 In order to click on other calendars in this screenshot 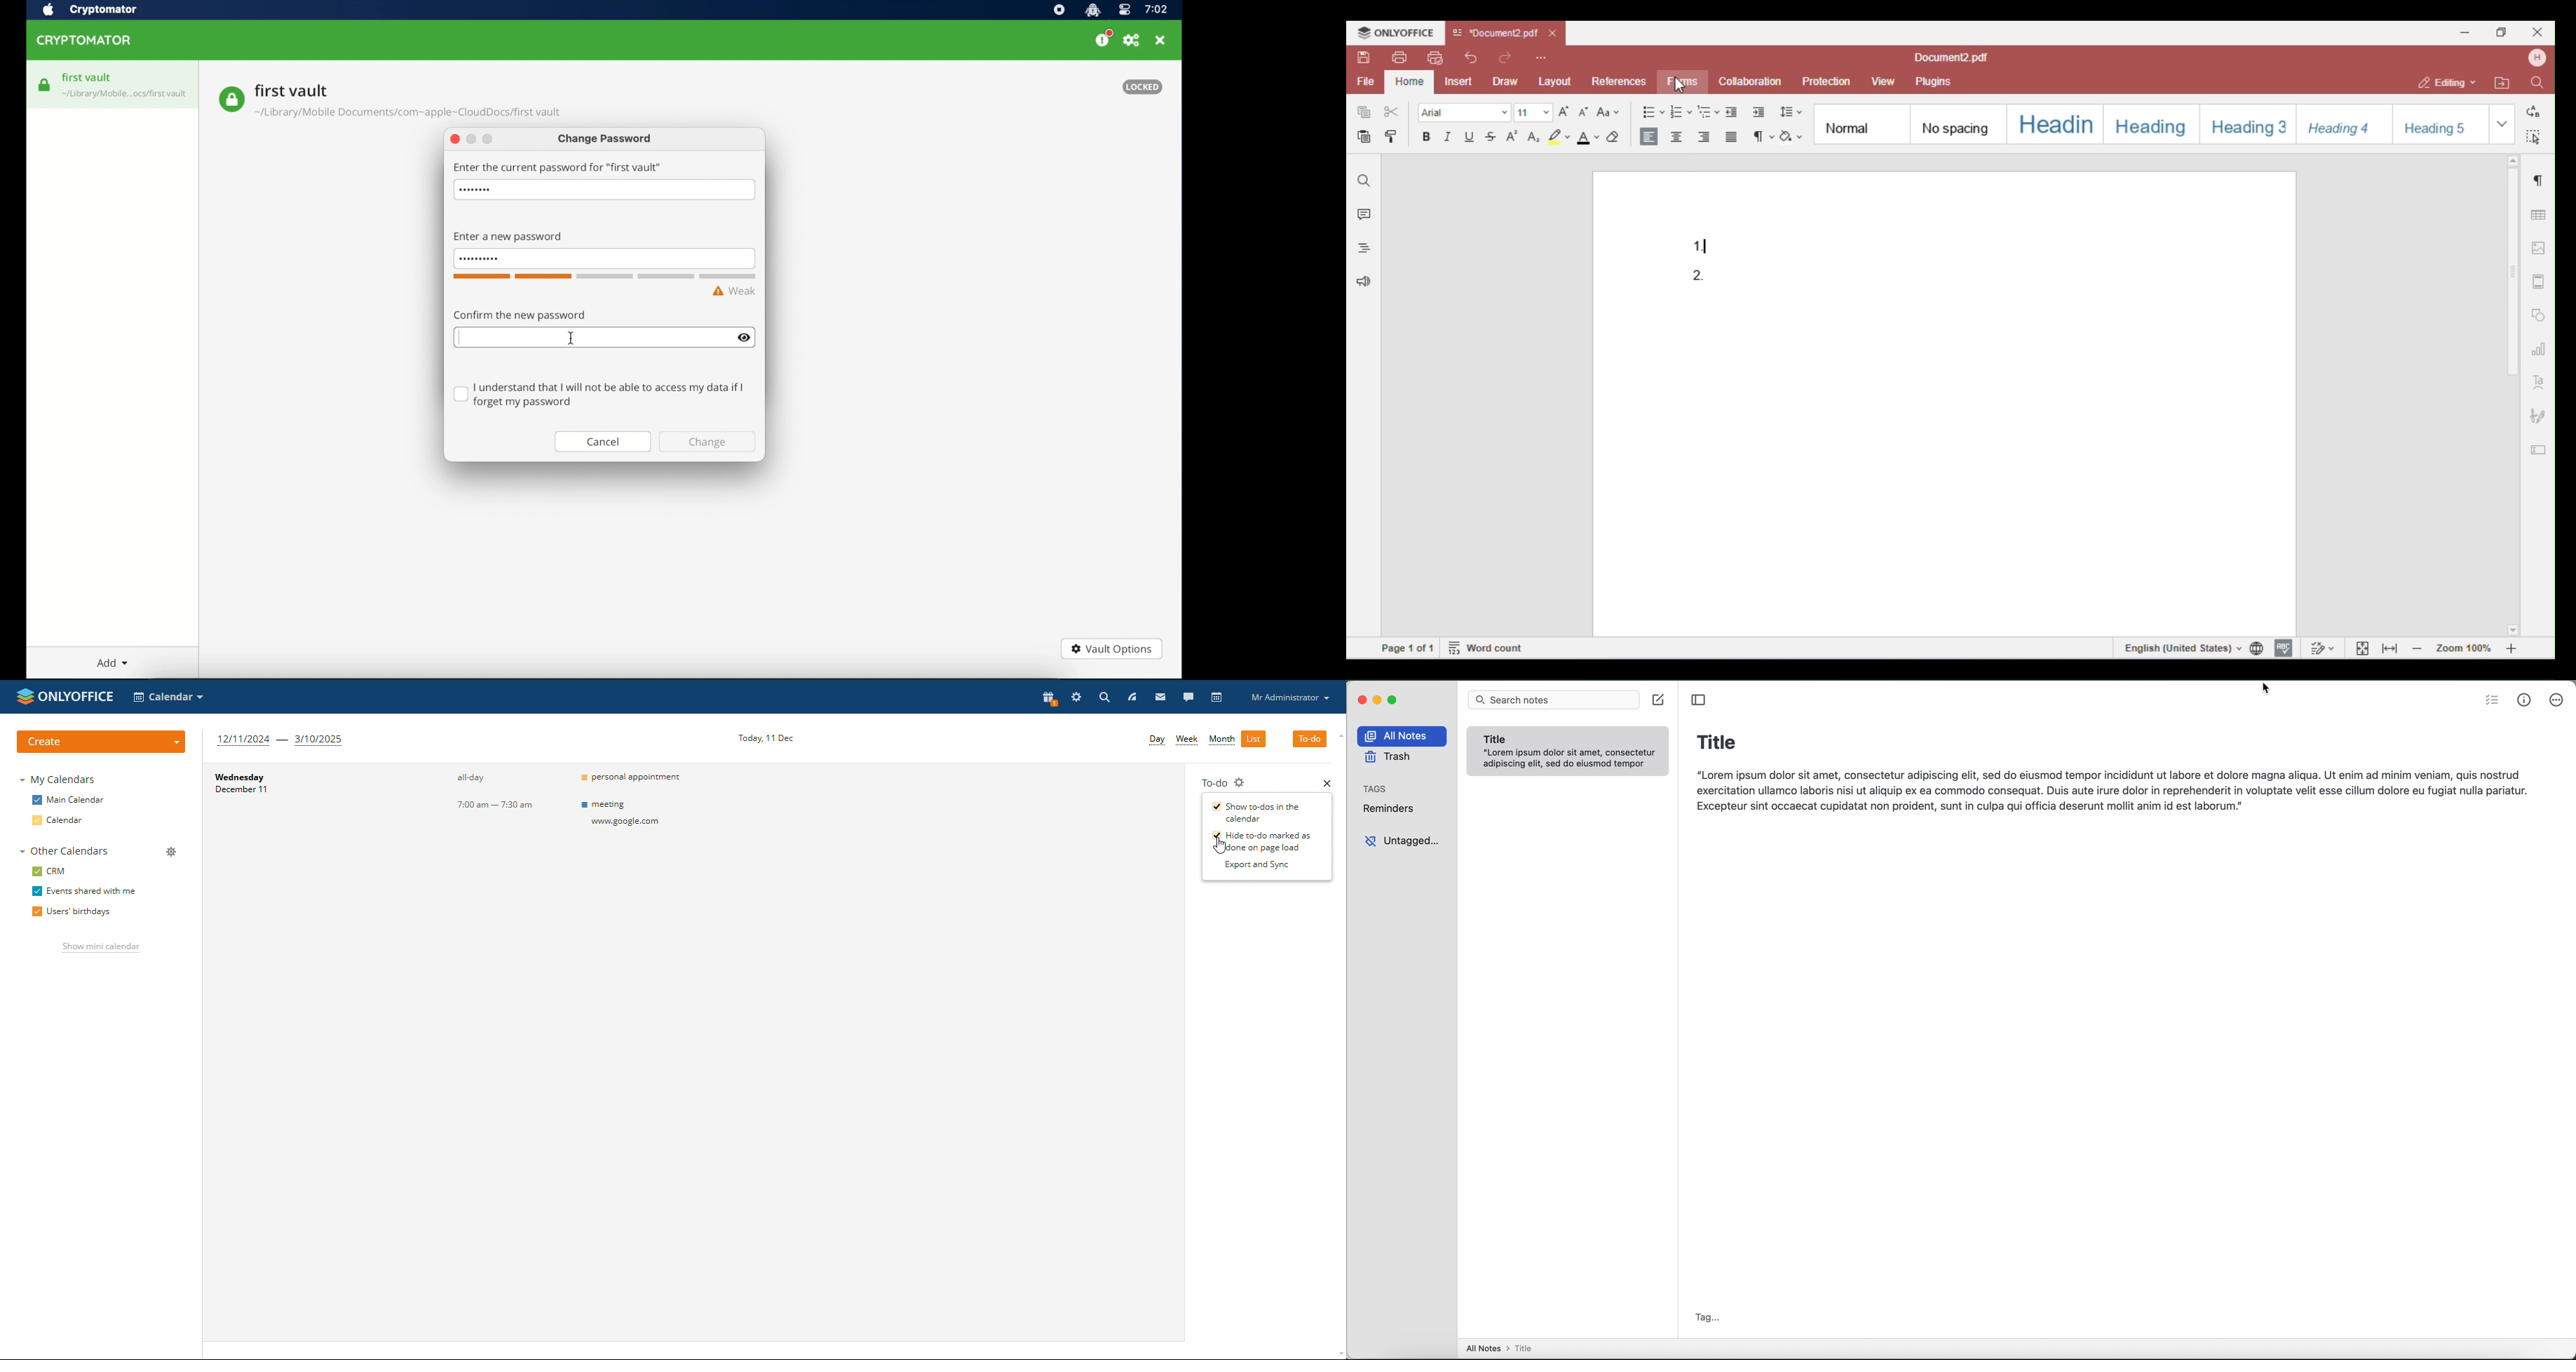, I will do `click(61, 852)`.